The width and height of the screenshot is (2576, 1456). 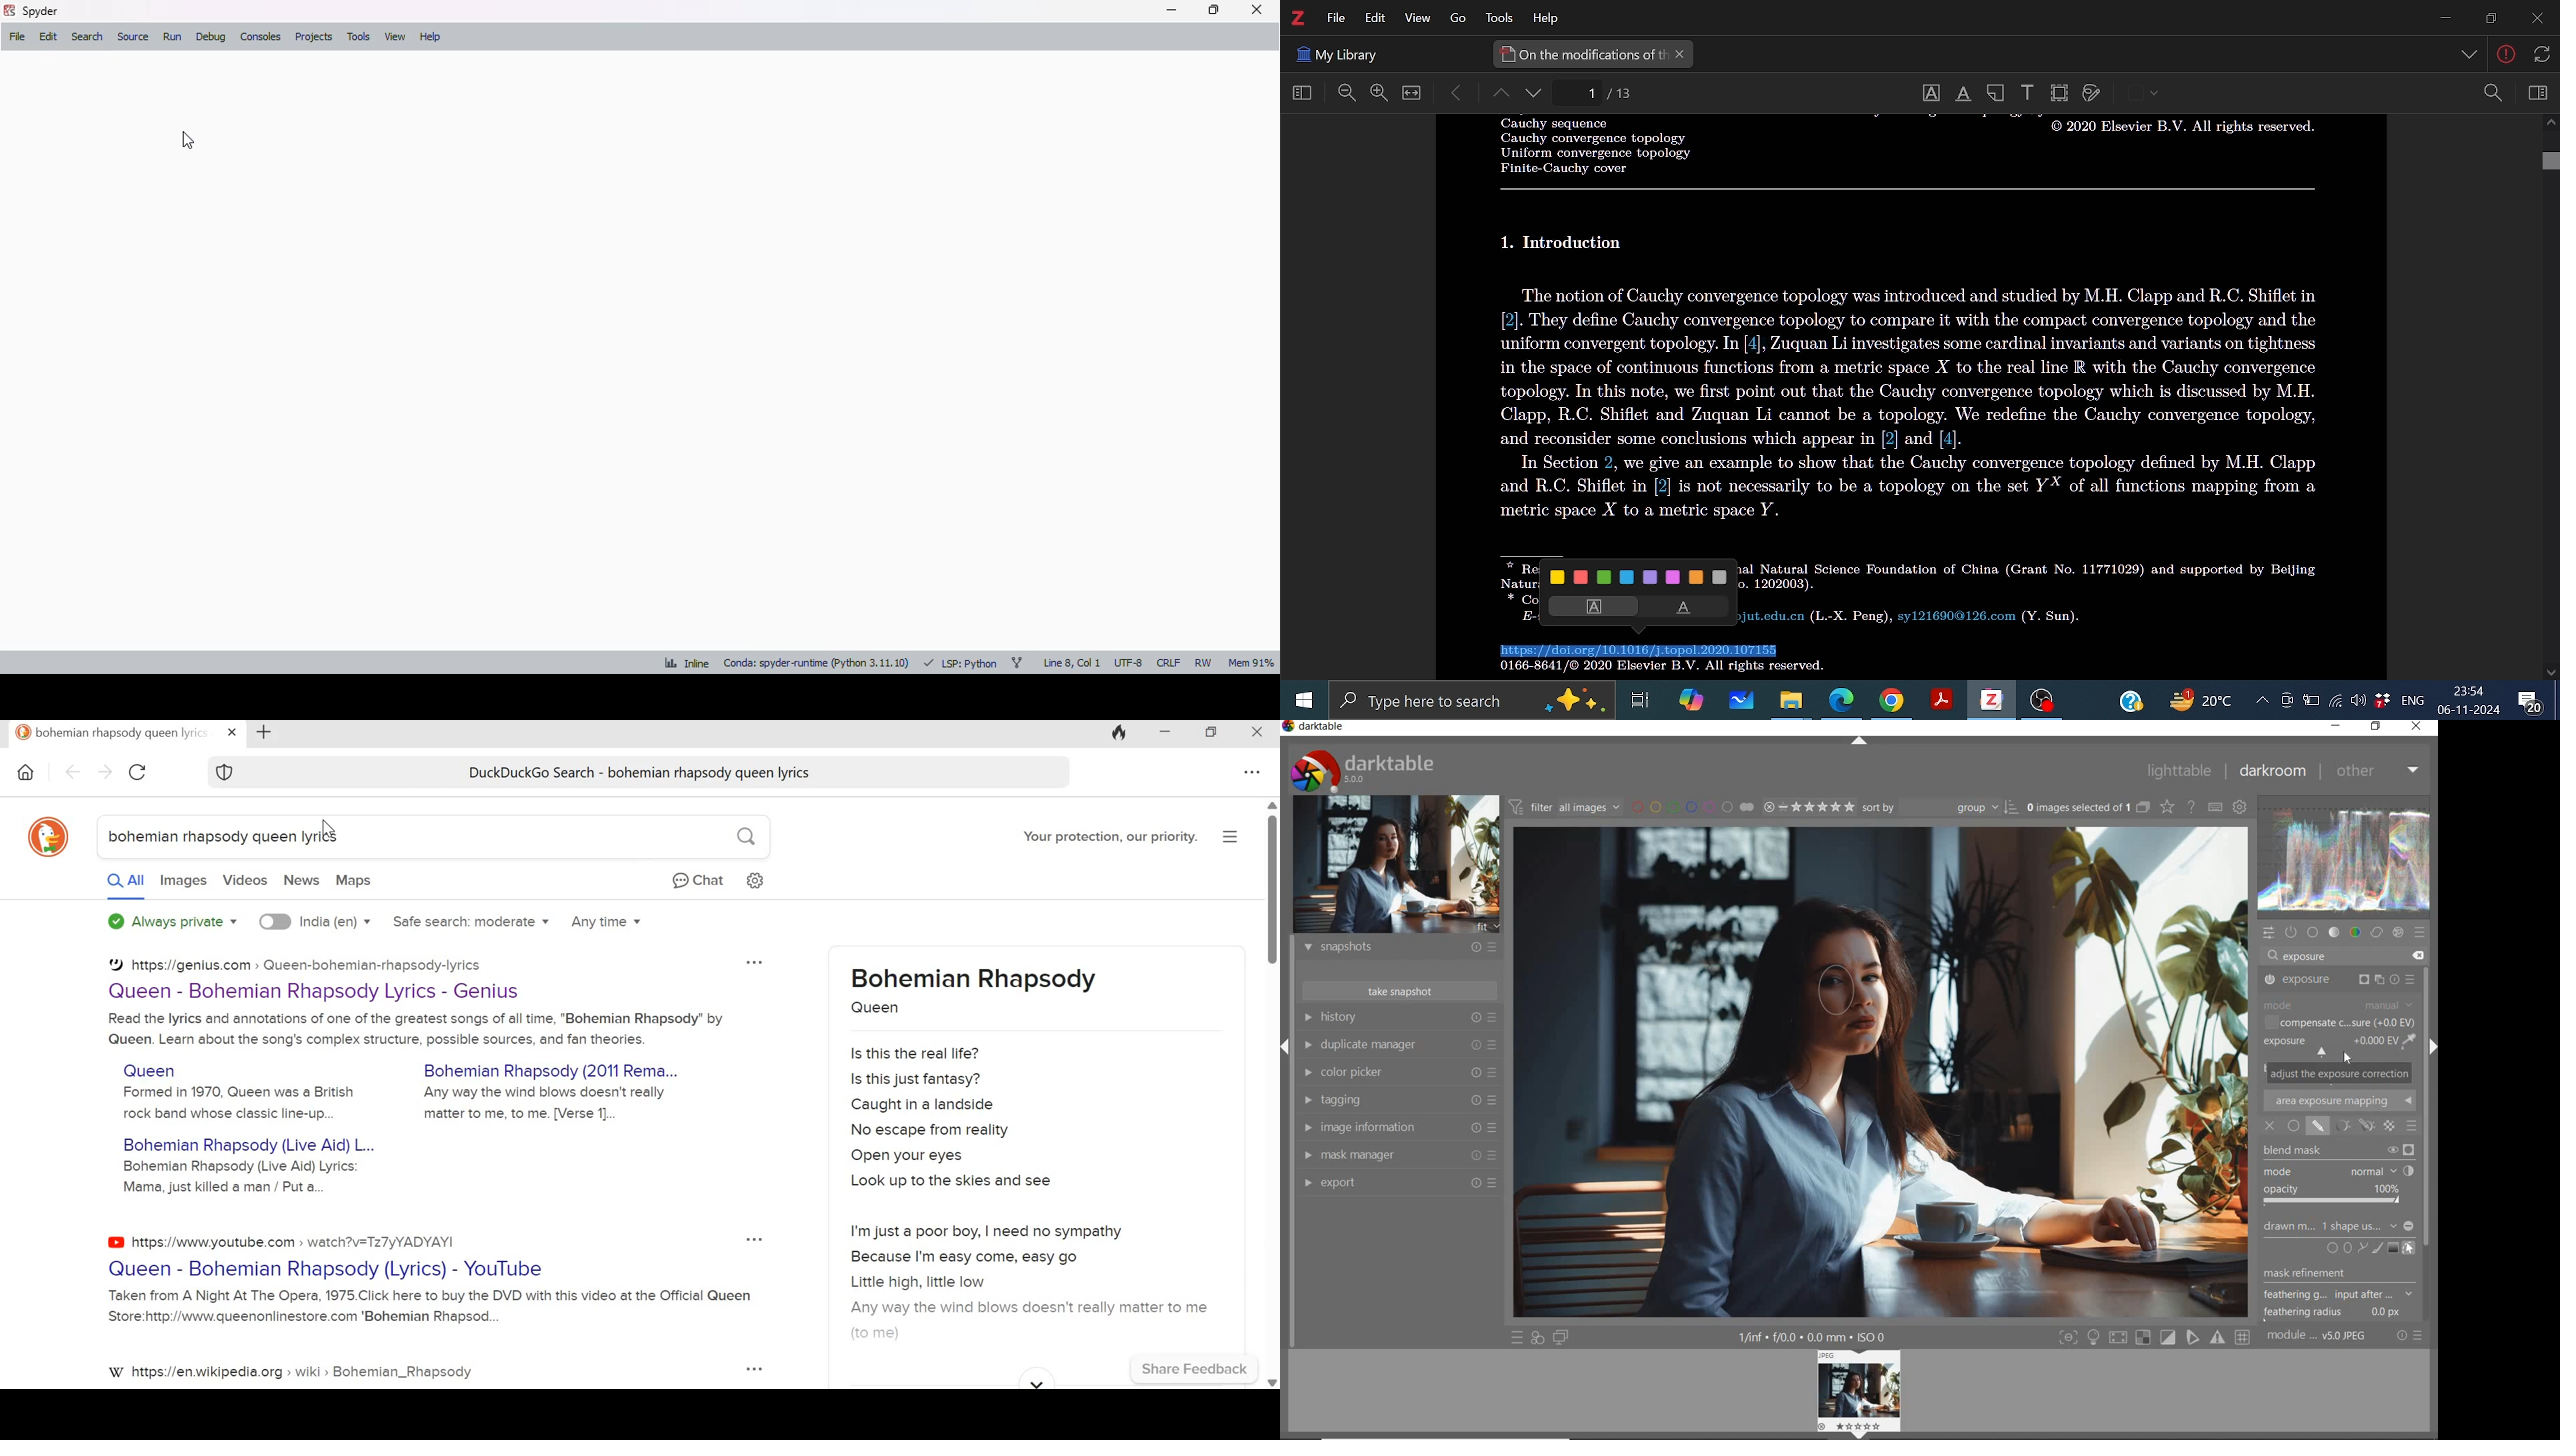 What do you see at coordinates (1457, 93) in the screenshot?
I see `Move back` at bounding box center [1457, 93].